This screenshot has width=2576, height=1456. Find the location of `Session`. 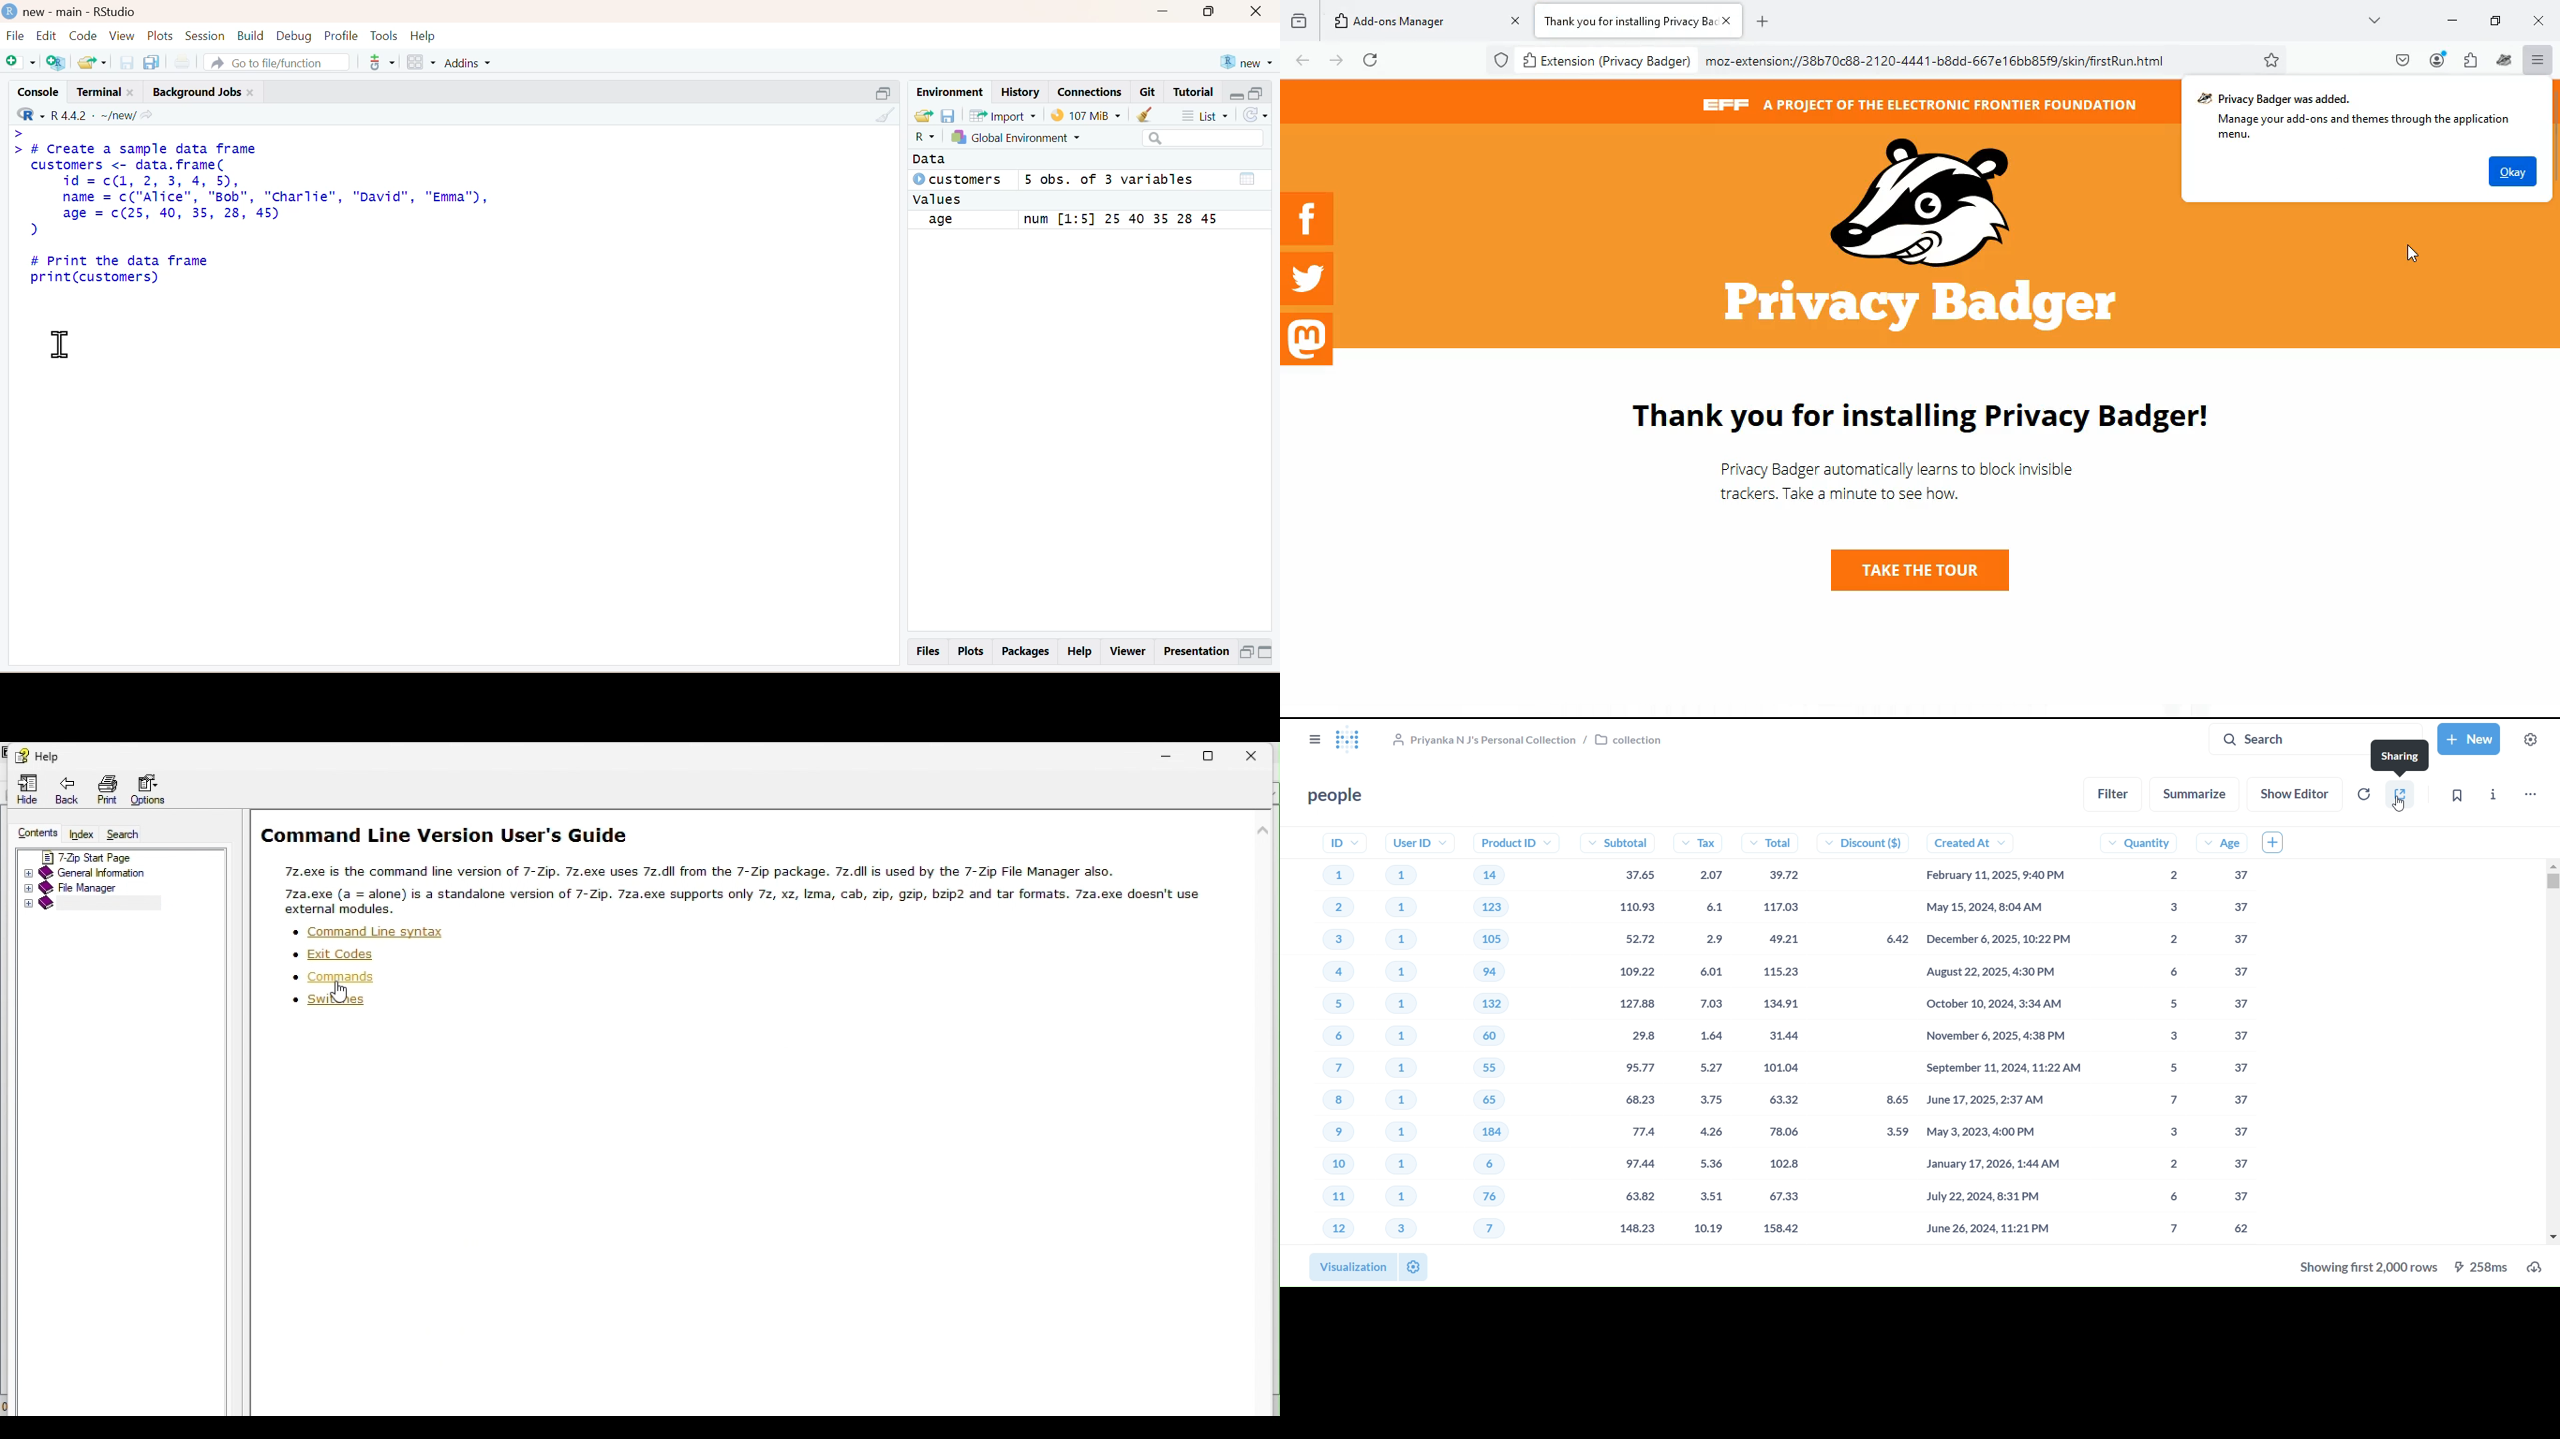

Session is located at coordinates (205, 34).